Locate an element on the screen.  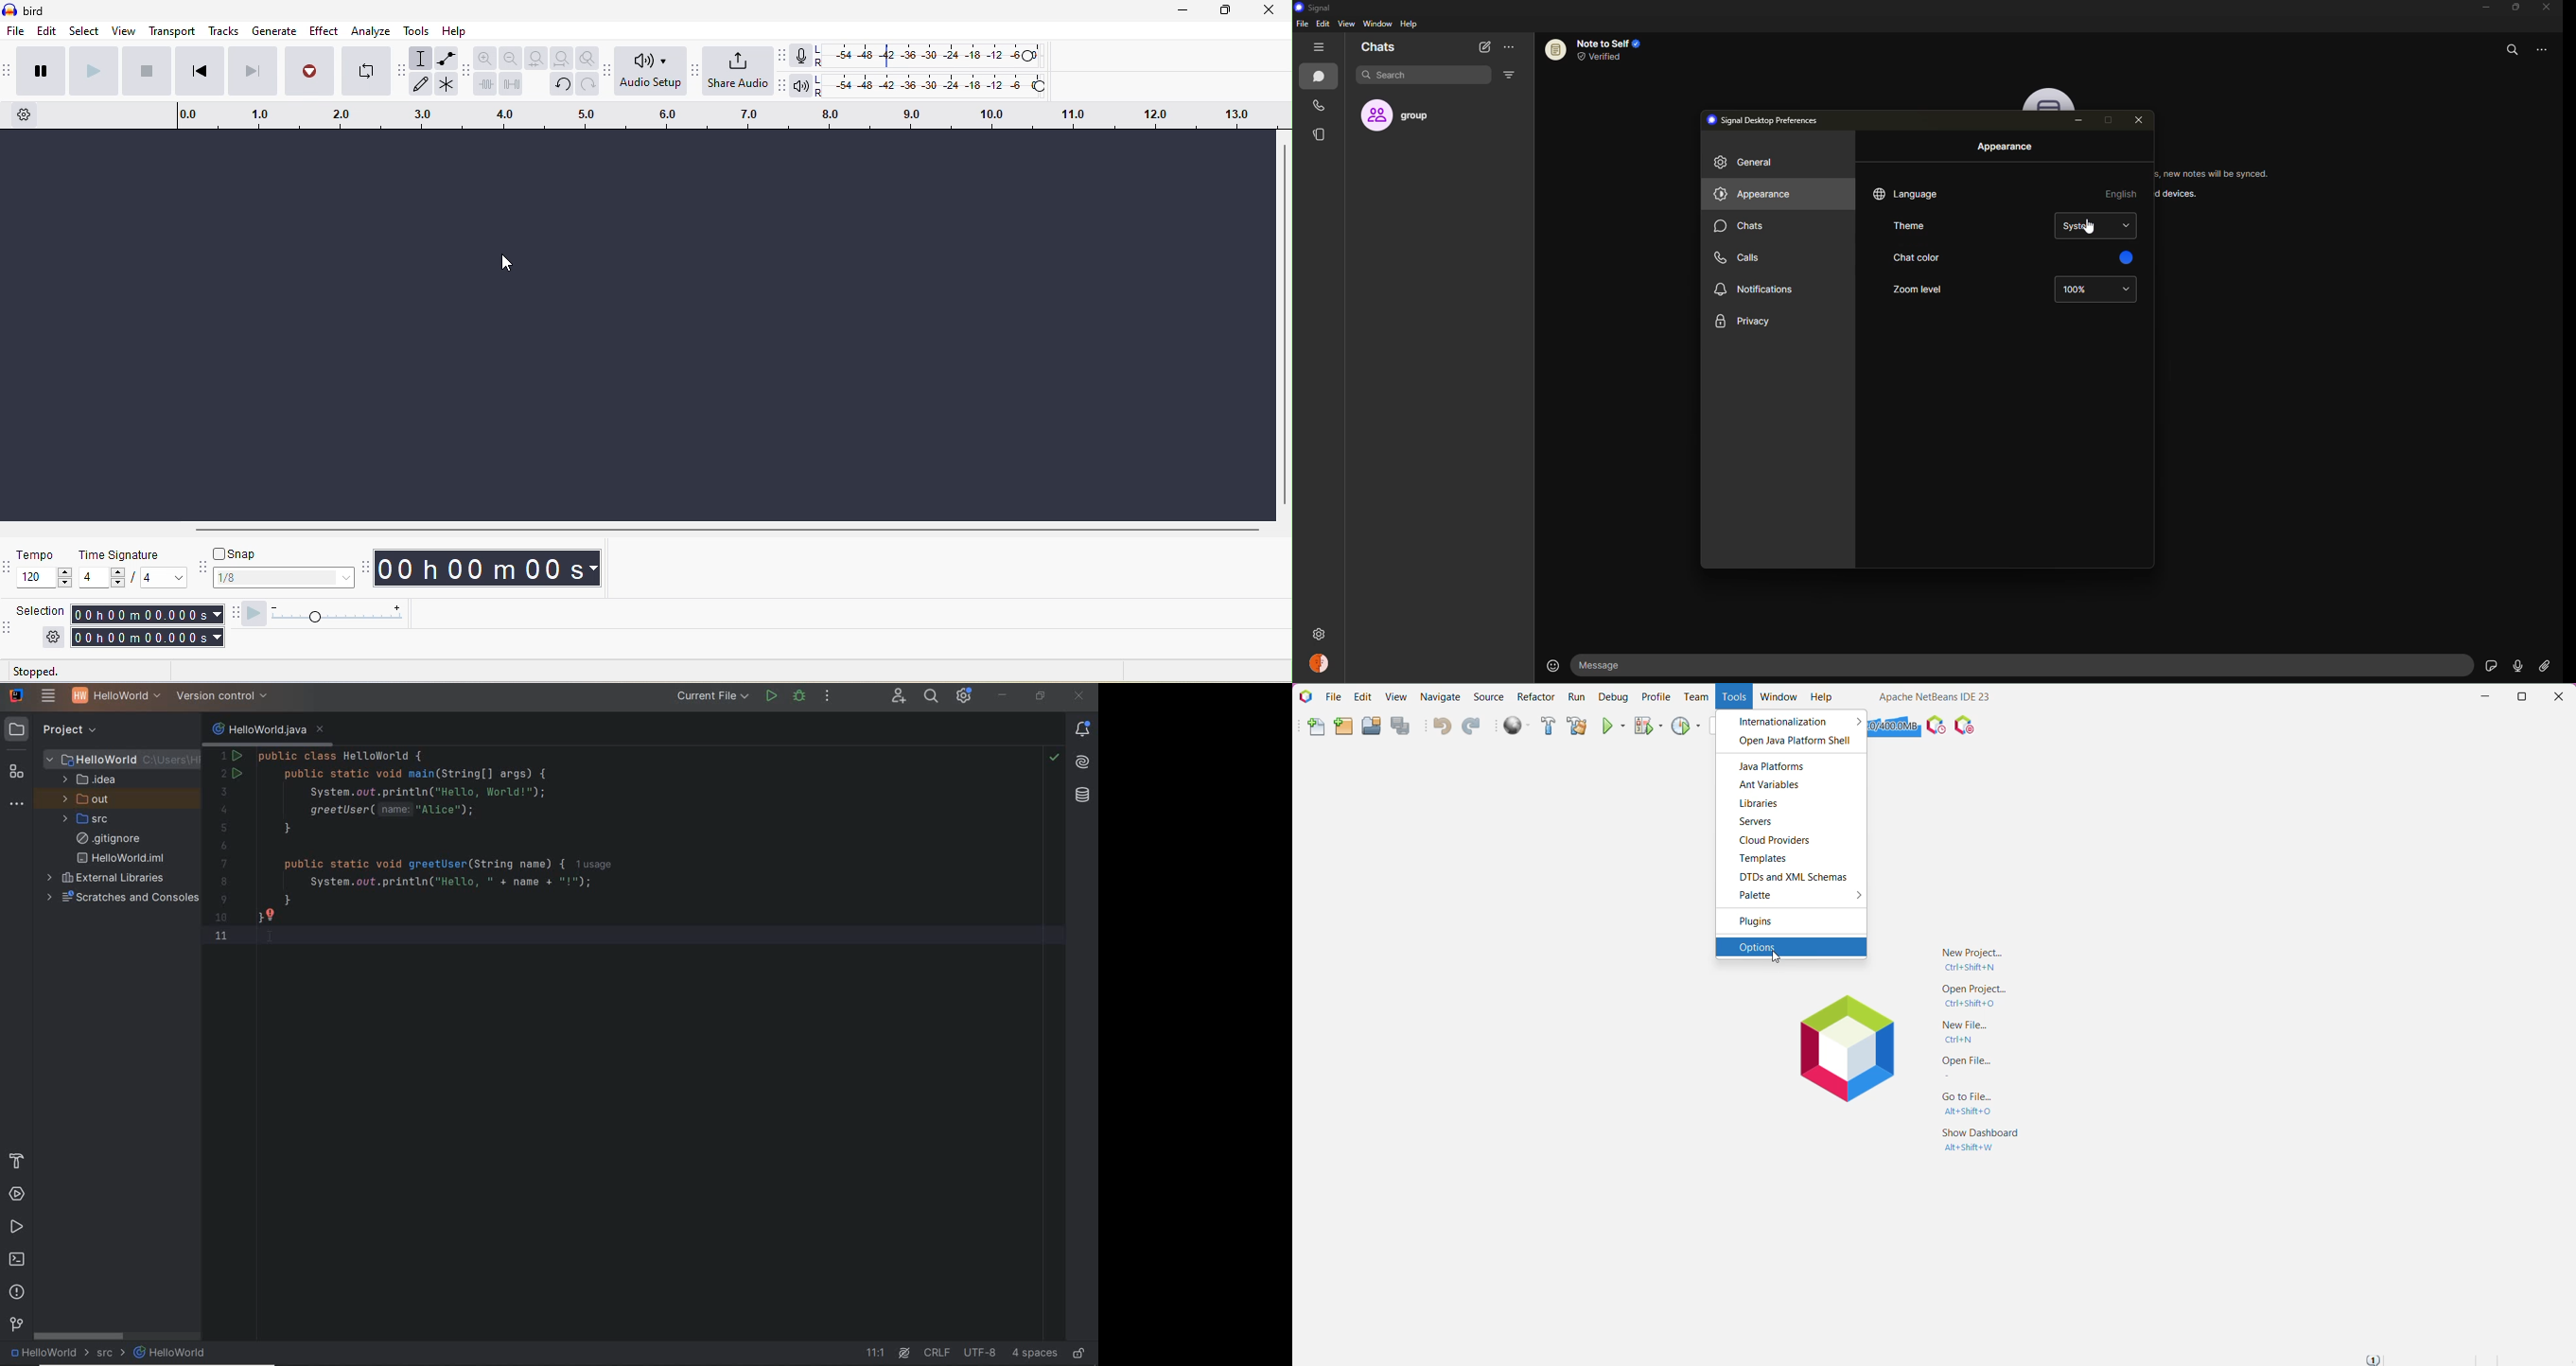
version control is located at coordinates (16, 1326).